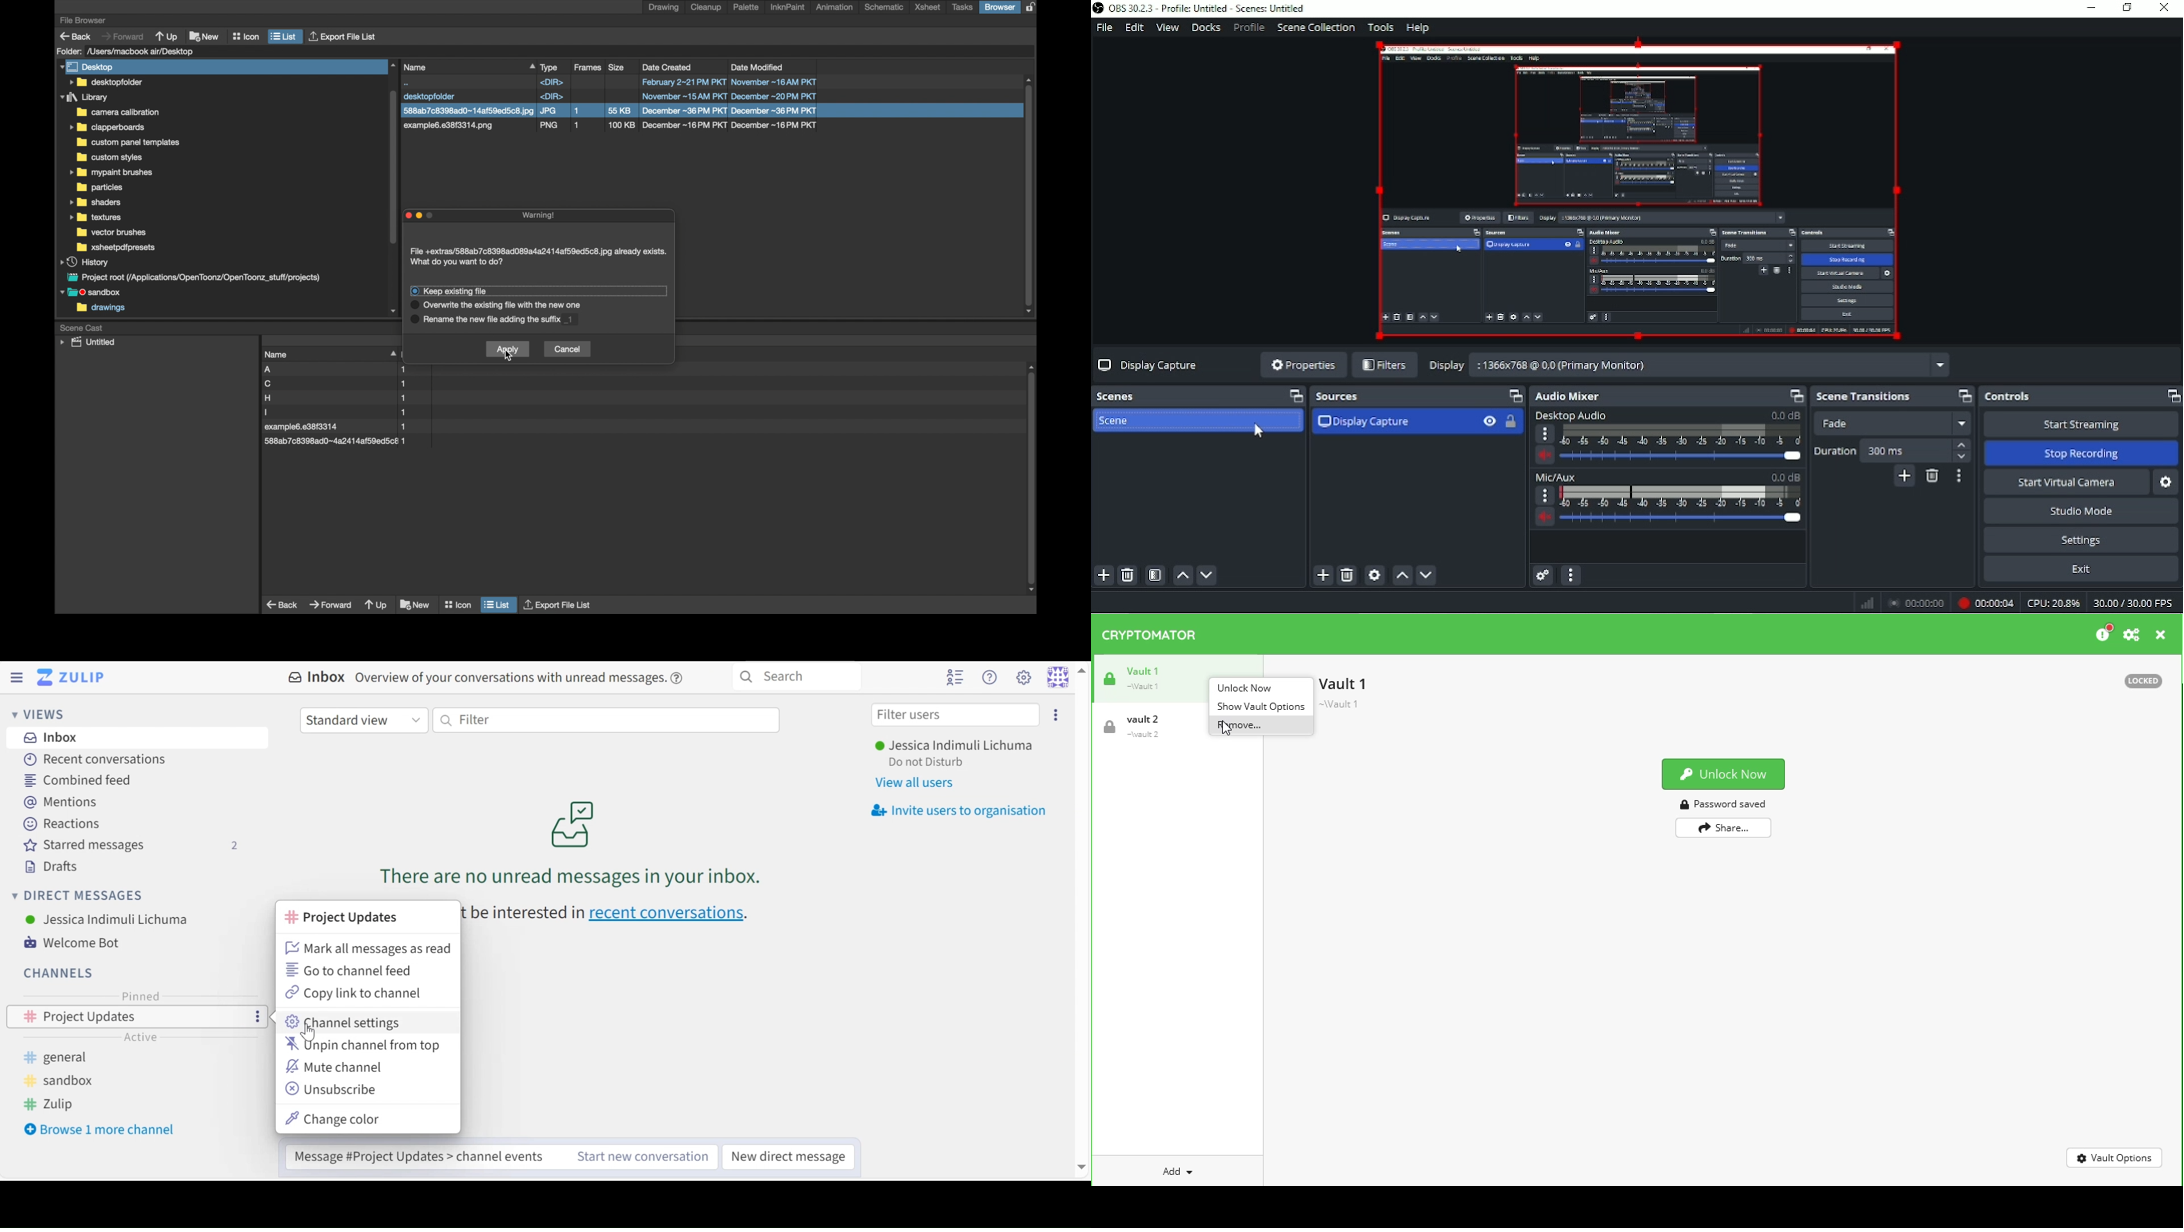 This screenshot has height=1232, width=2184. Describe the element at coordinates (69, 679) in the screenshot. I see `Go to Home View` at that location.